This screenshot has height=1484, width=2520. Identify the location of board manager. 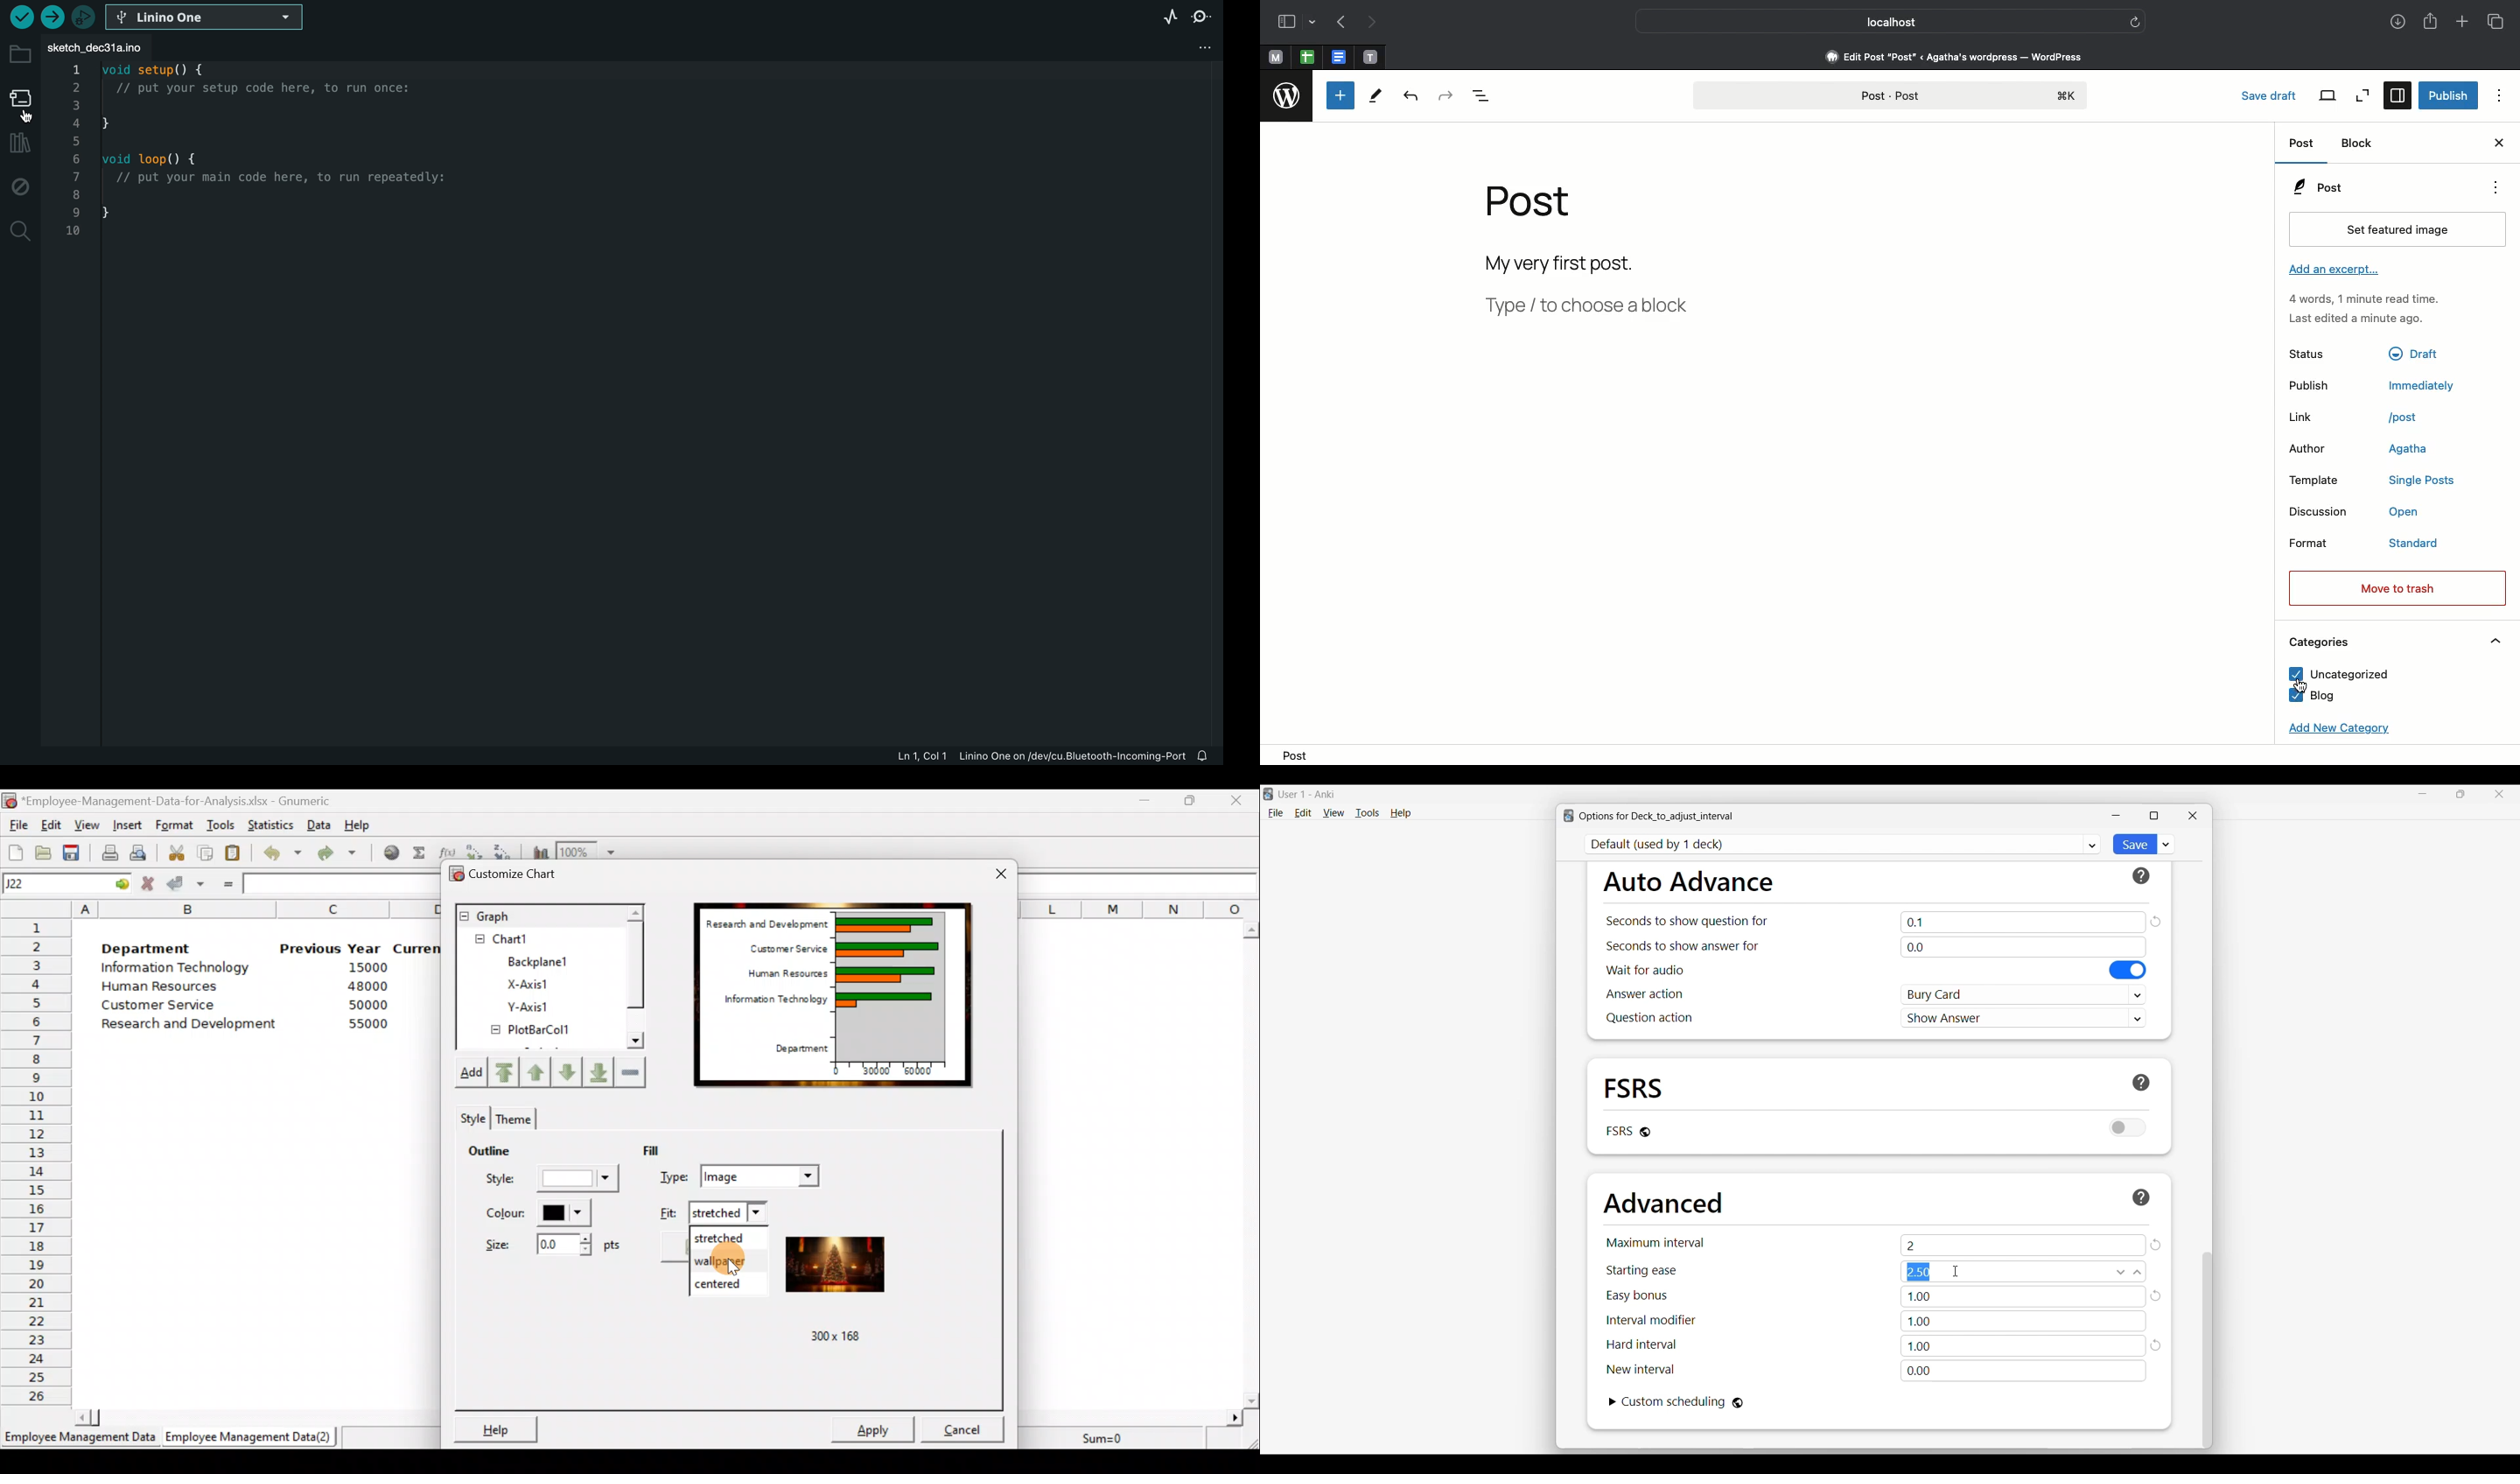
(21, 102).